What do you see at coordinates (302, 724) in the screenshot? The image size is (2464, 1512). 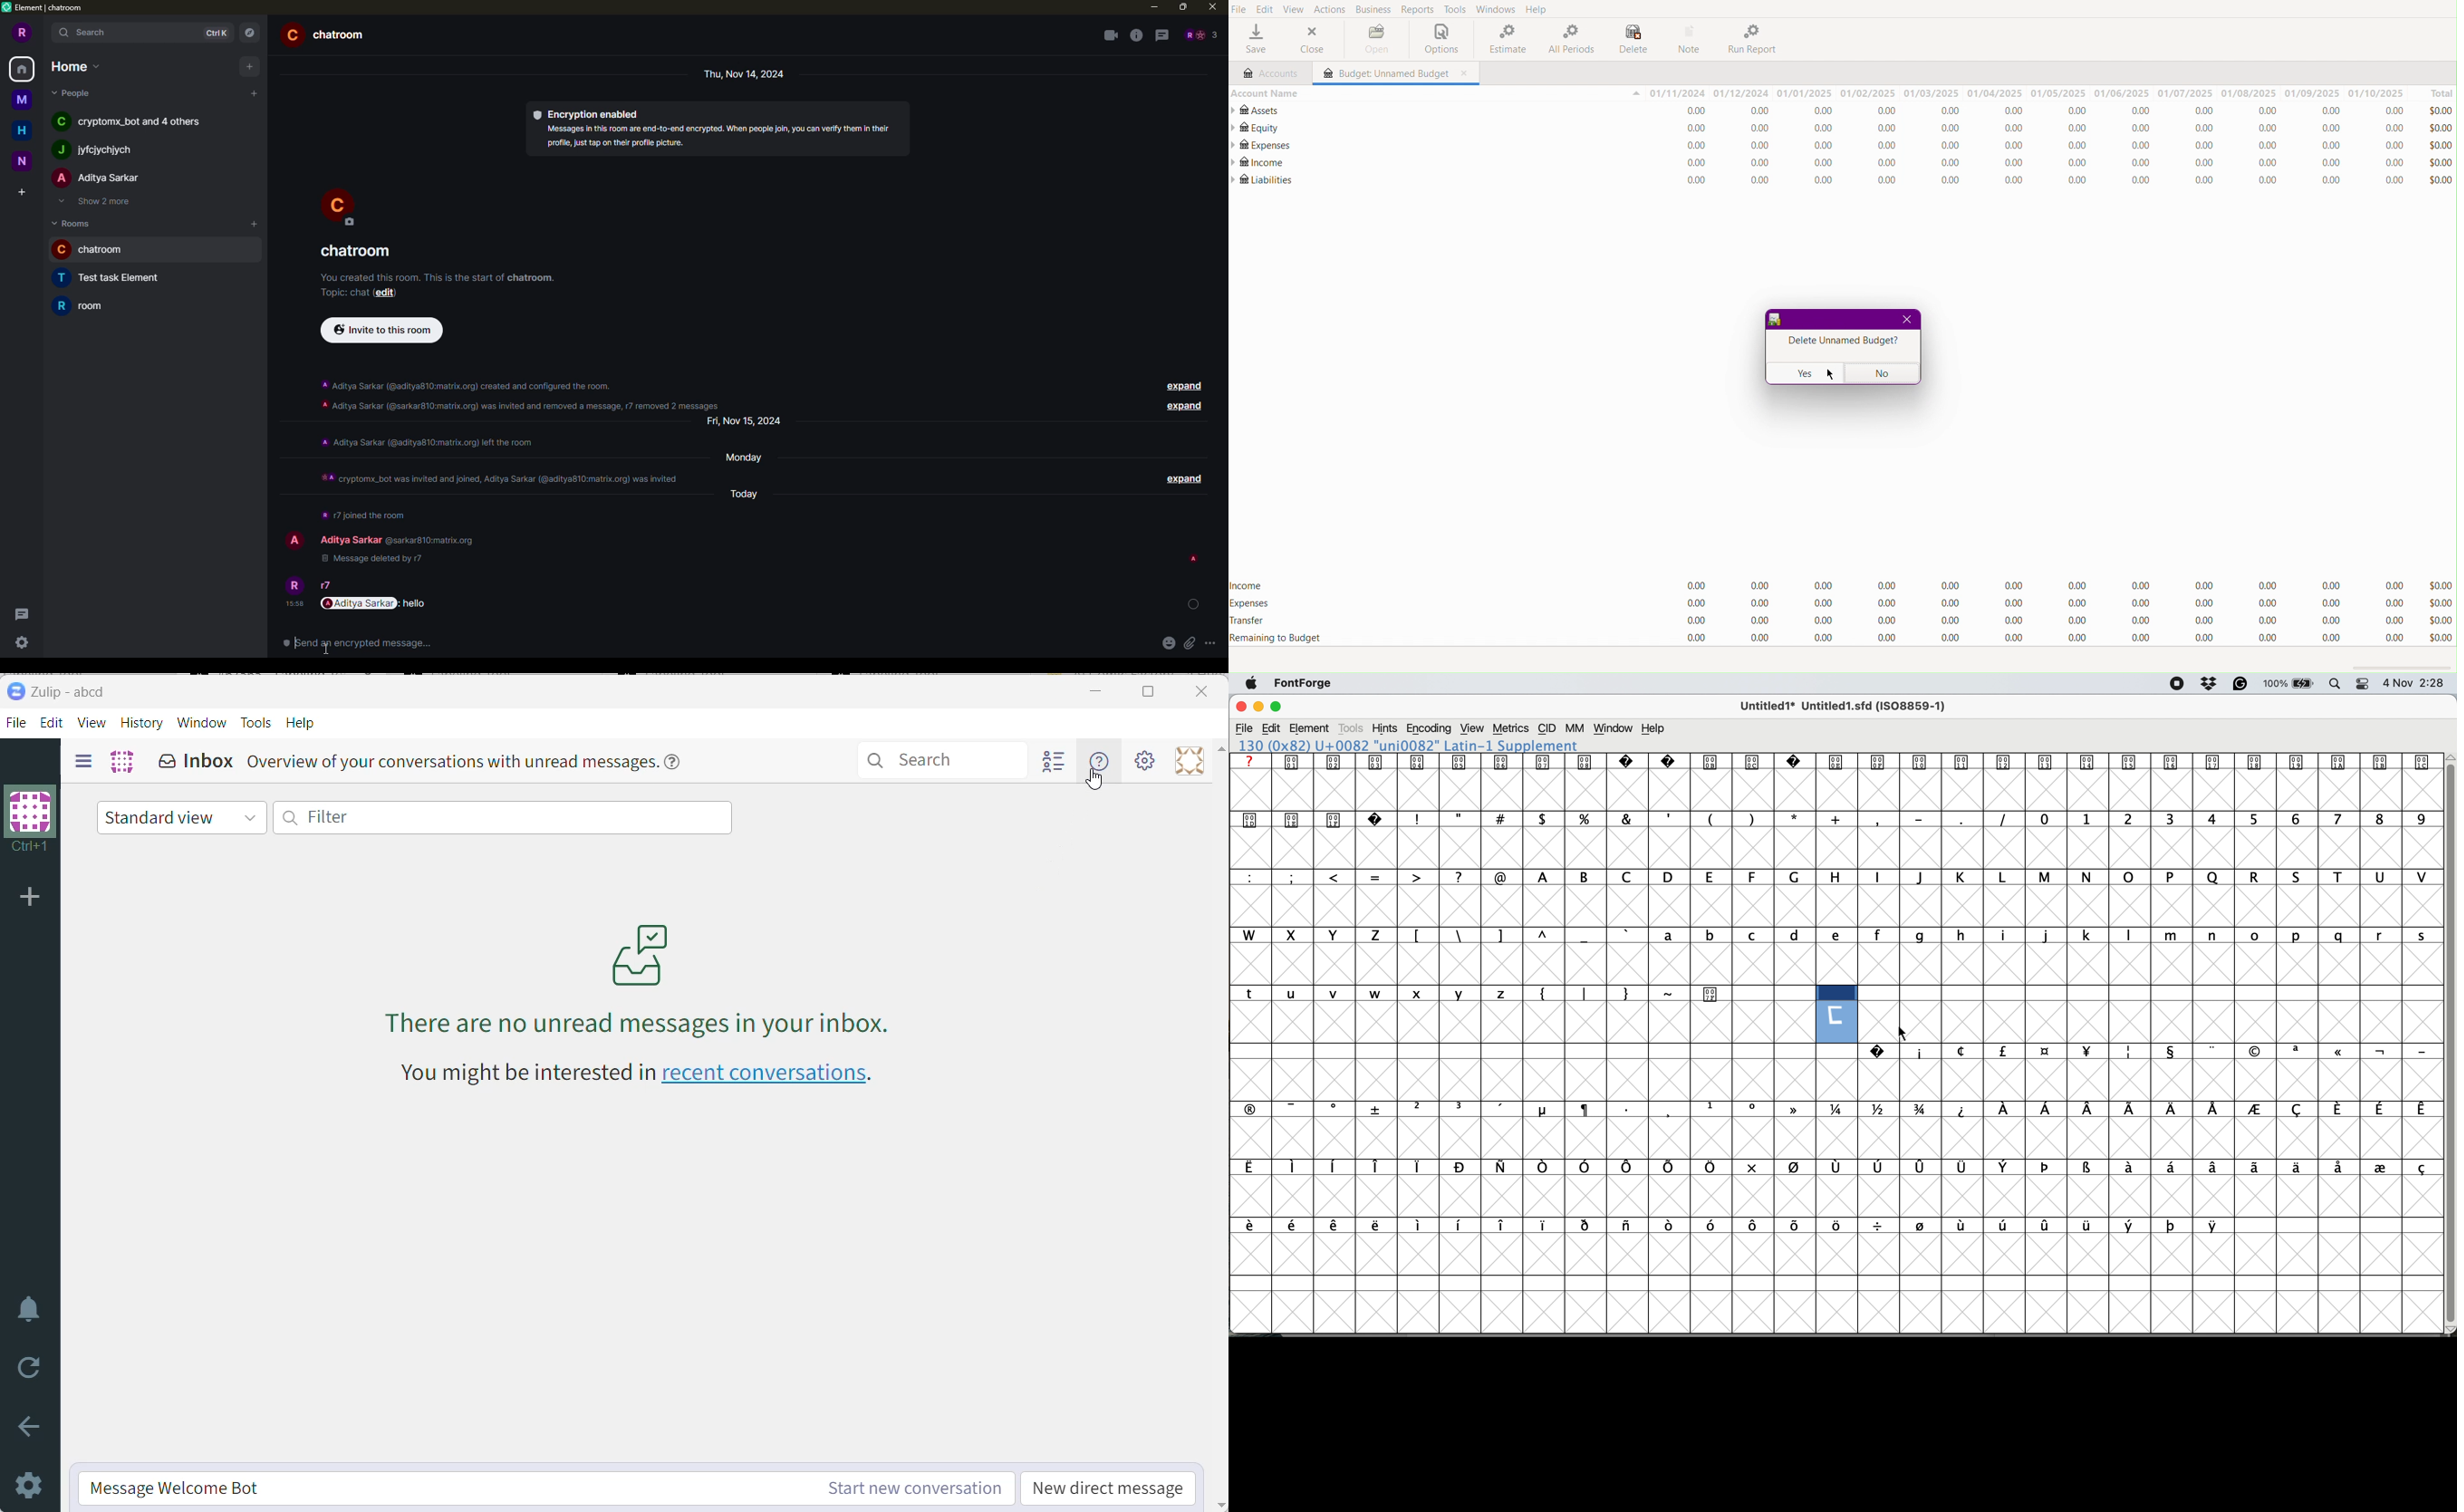 I see `Help` at bounding box center [302, 724].